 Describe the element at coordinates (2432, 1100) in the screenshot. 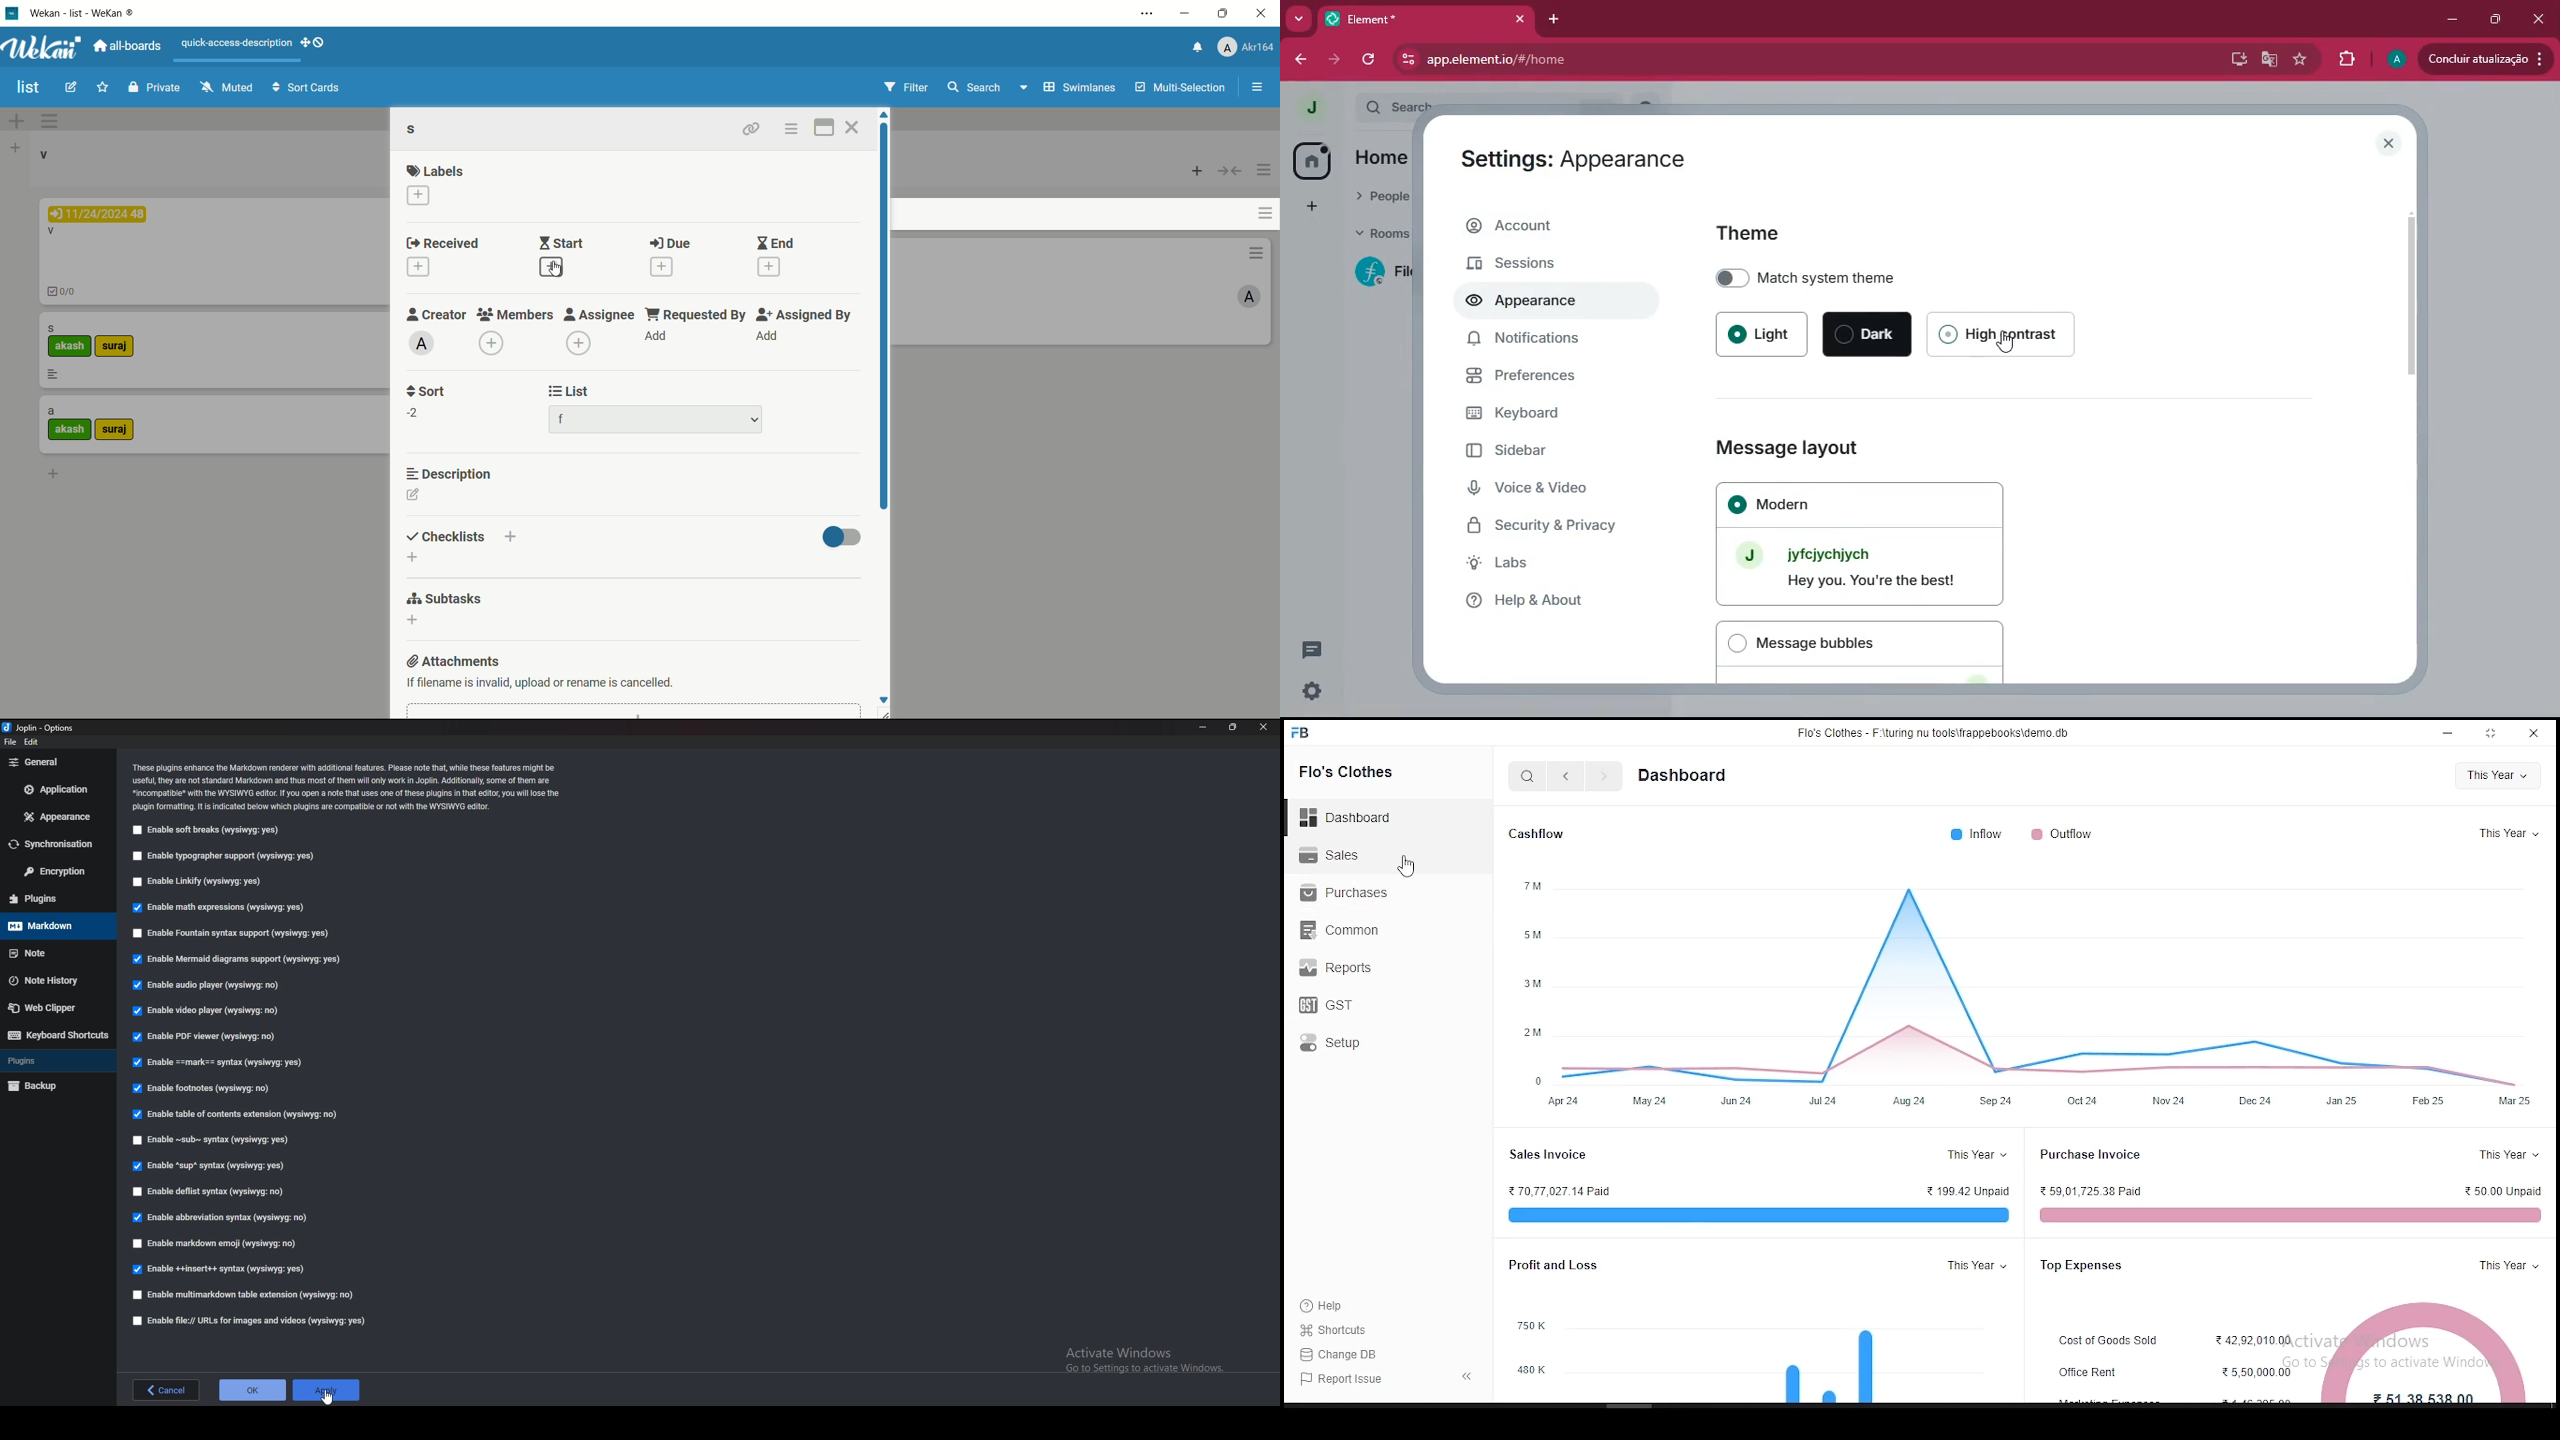

I see `feb 24` at that location.